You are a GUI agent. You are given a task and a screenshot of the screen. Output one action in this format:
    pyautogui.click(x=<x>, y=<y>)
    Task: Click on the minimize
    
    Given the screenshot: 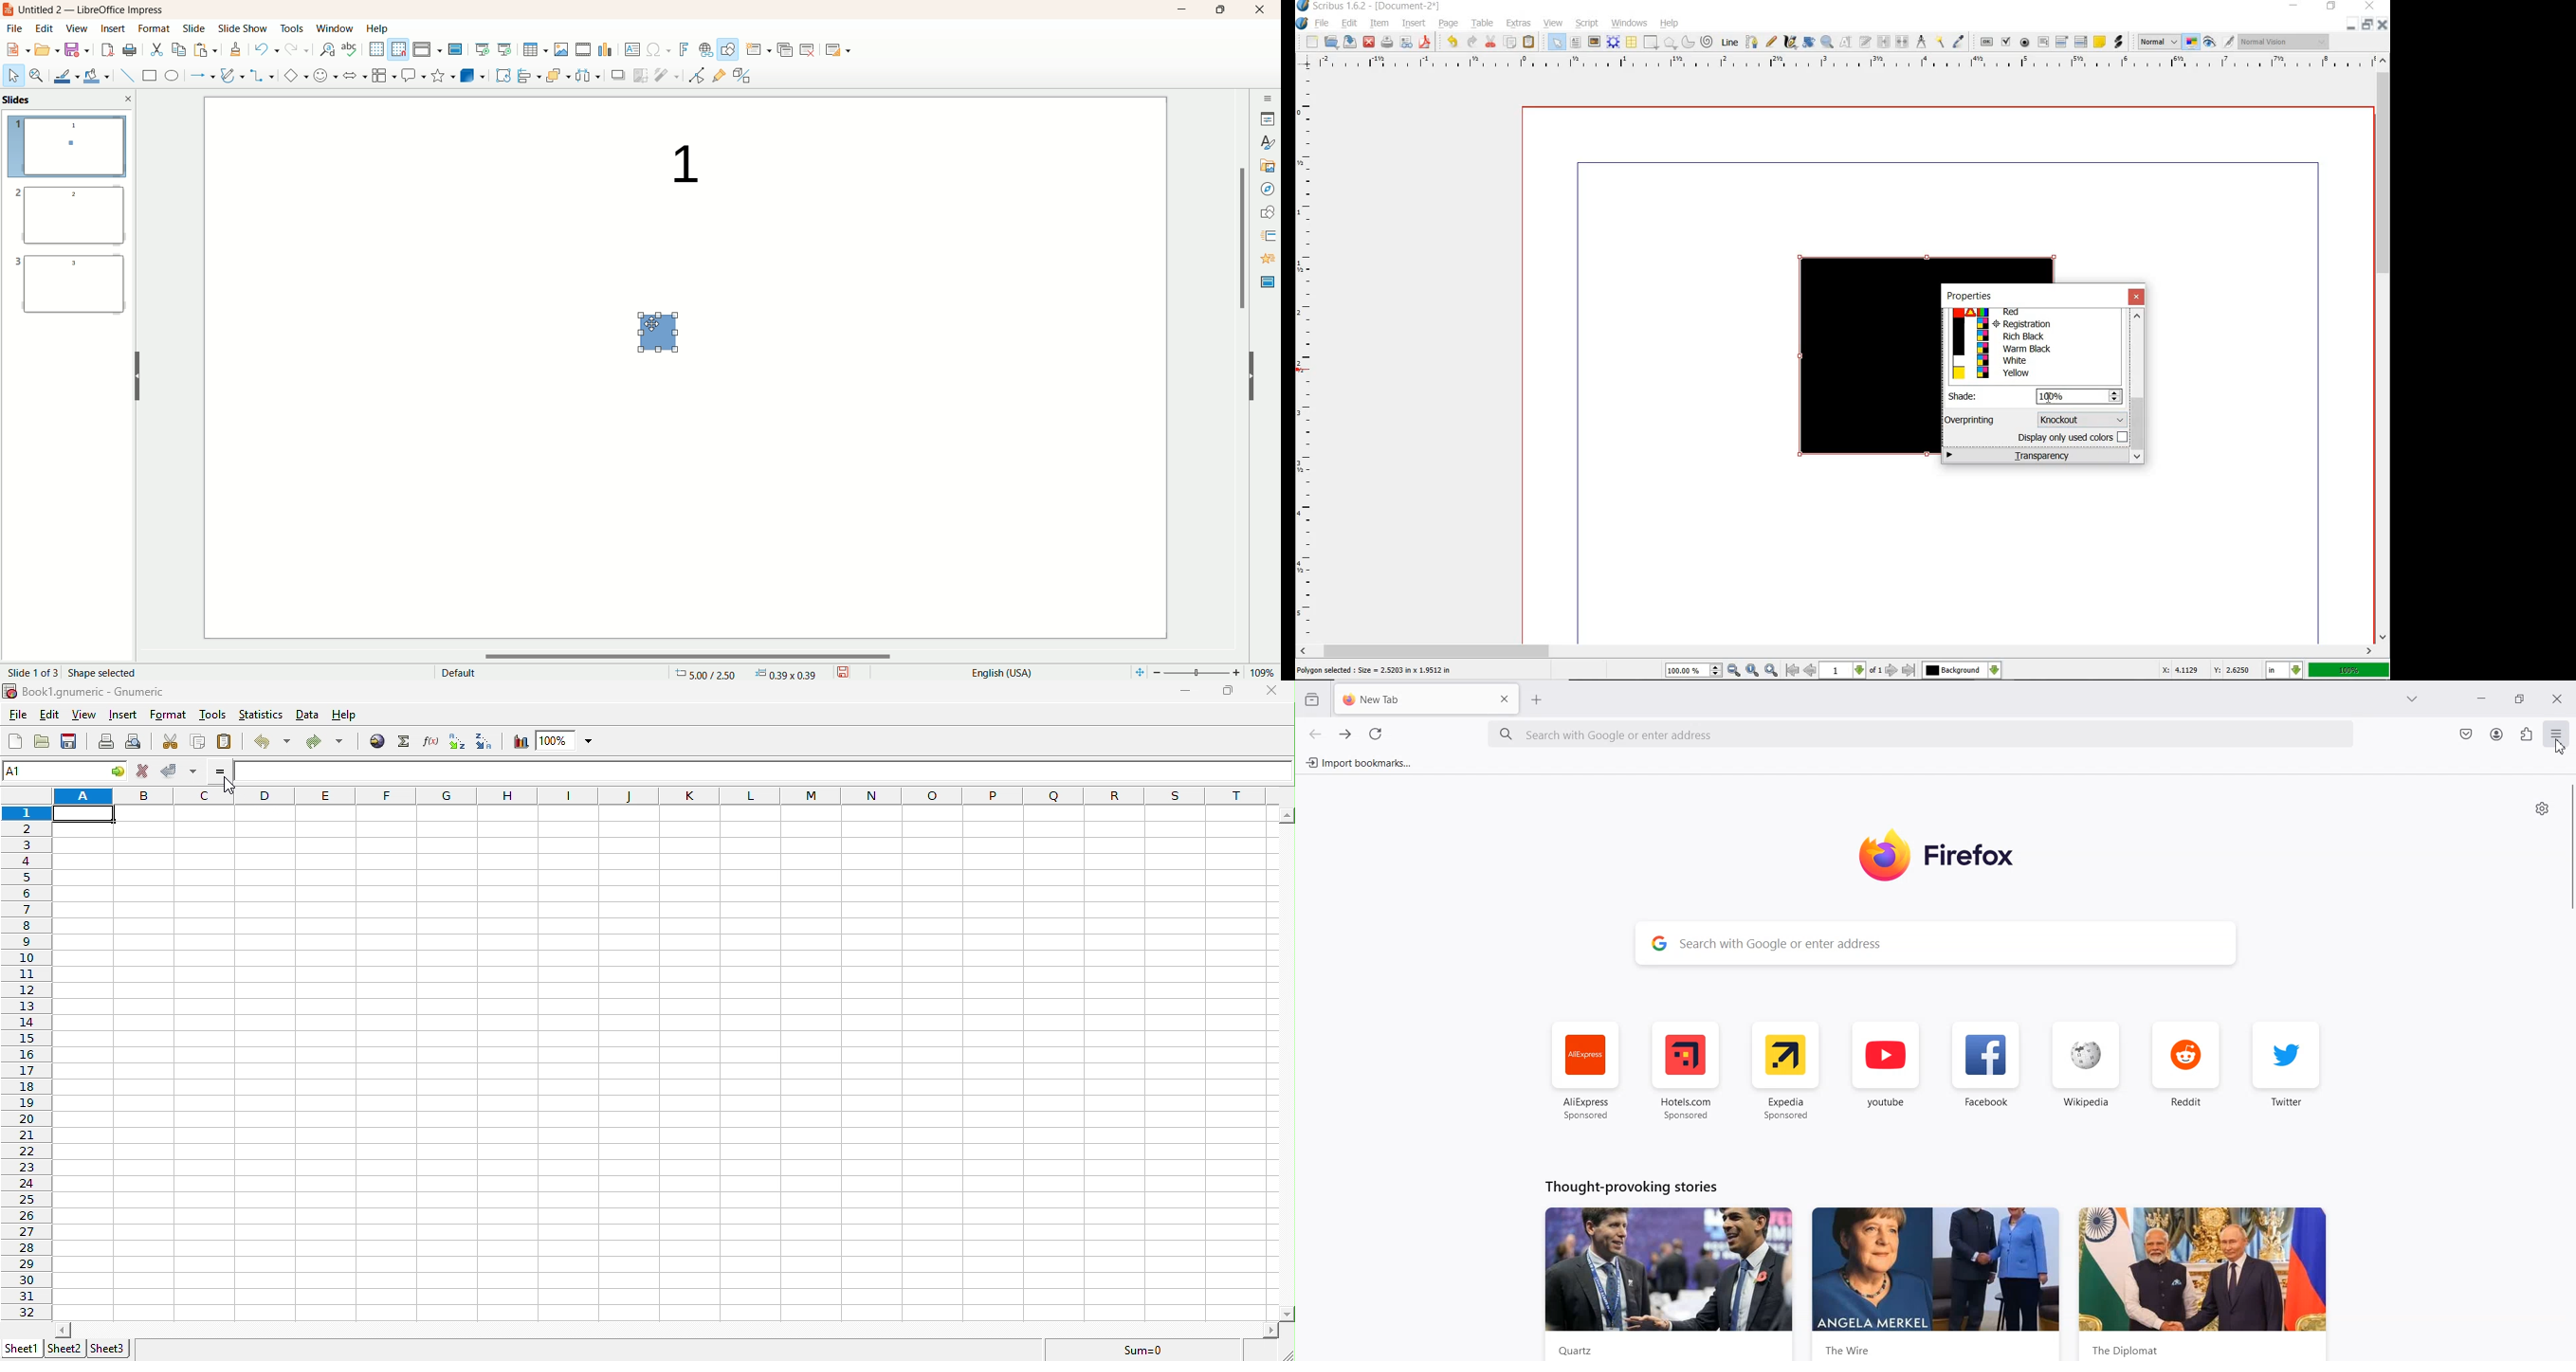 What is the action you would take?
    pyautogui.click(x=1182, y=10)
    